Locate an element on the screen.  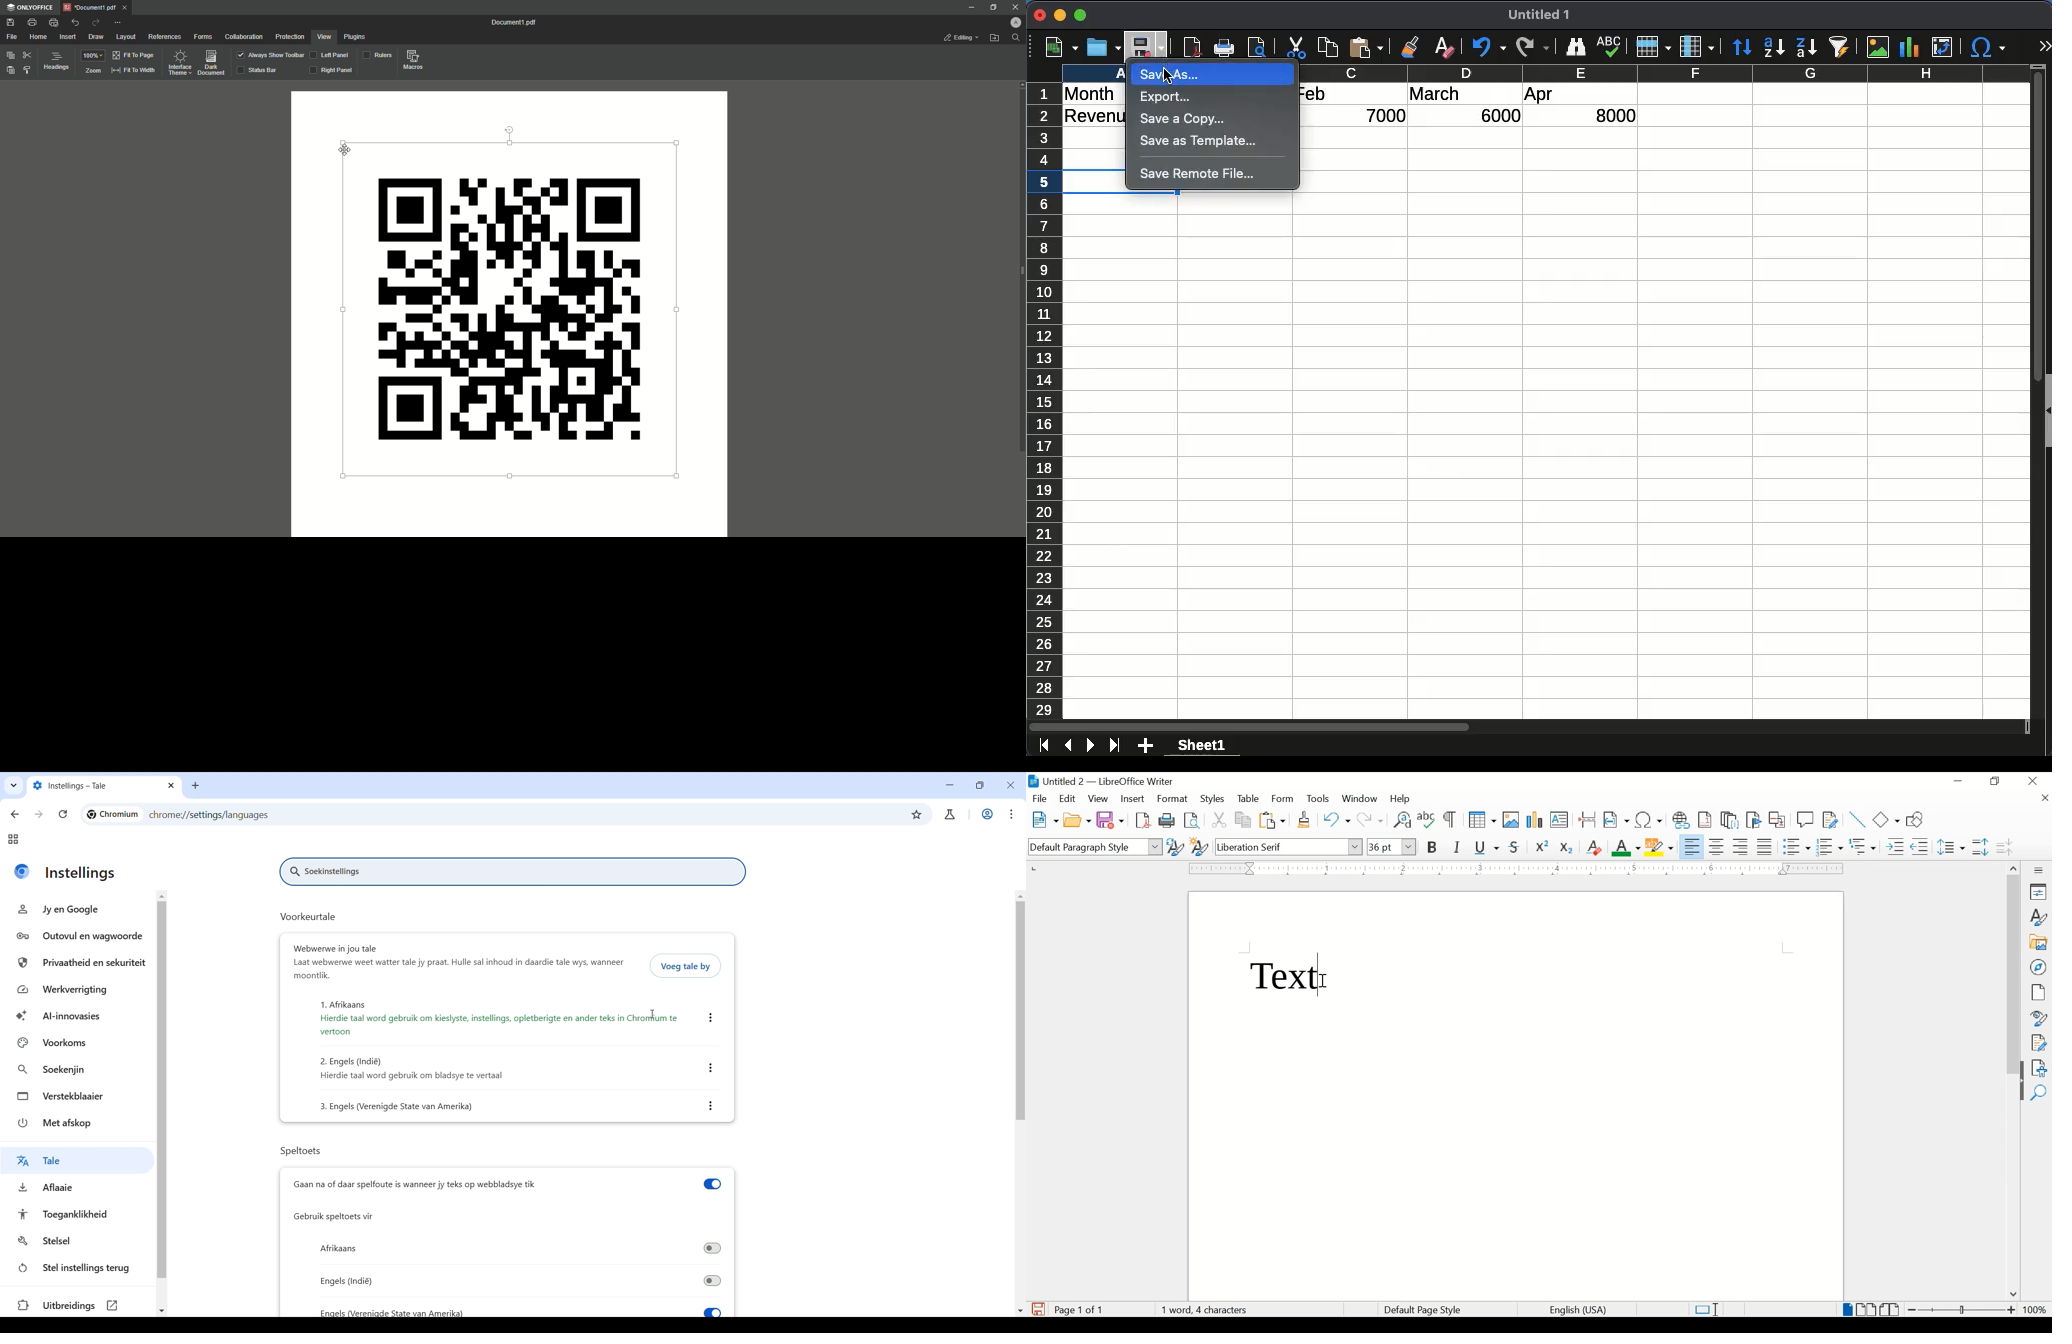
align right is located at coordinates (1741, 847).